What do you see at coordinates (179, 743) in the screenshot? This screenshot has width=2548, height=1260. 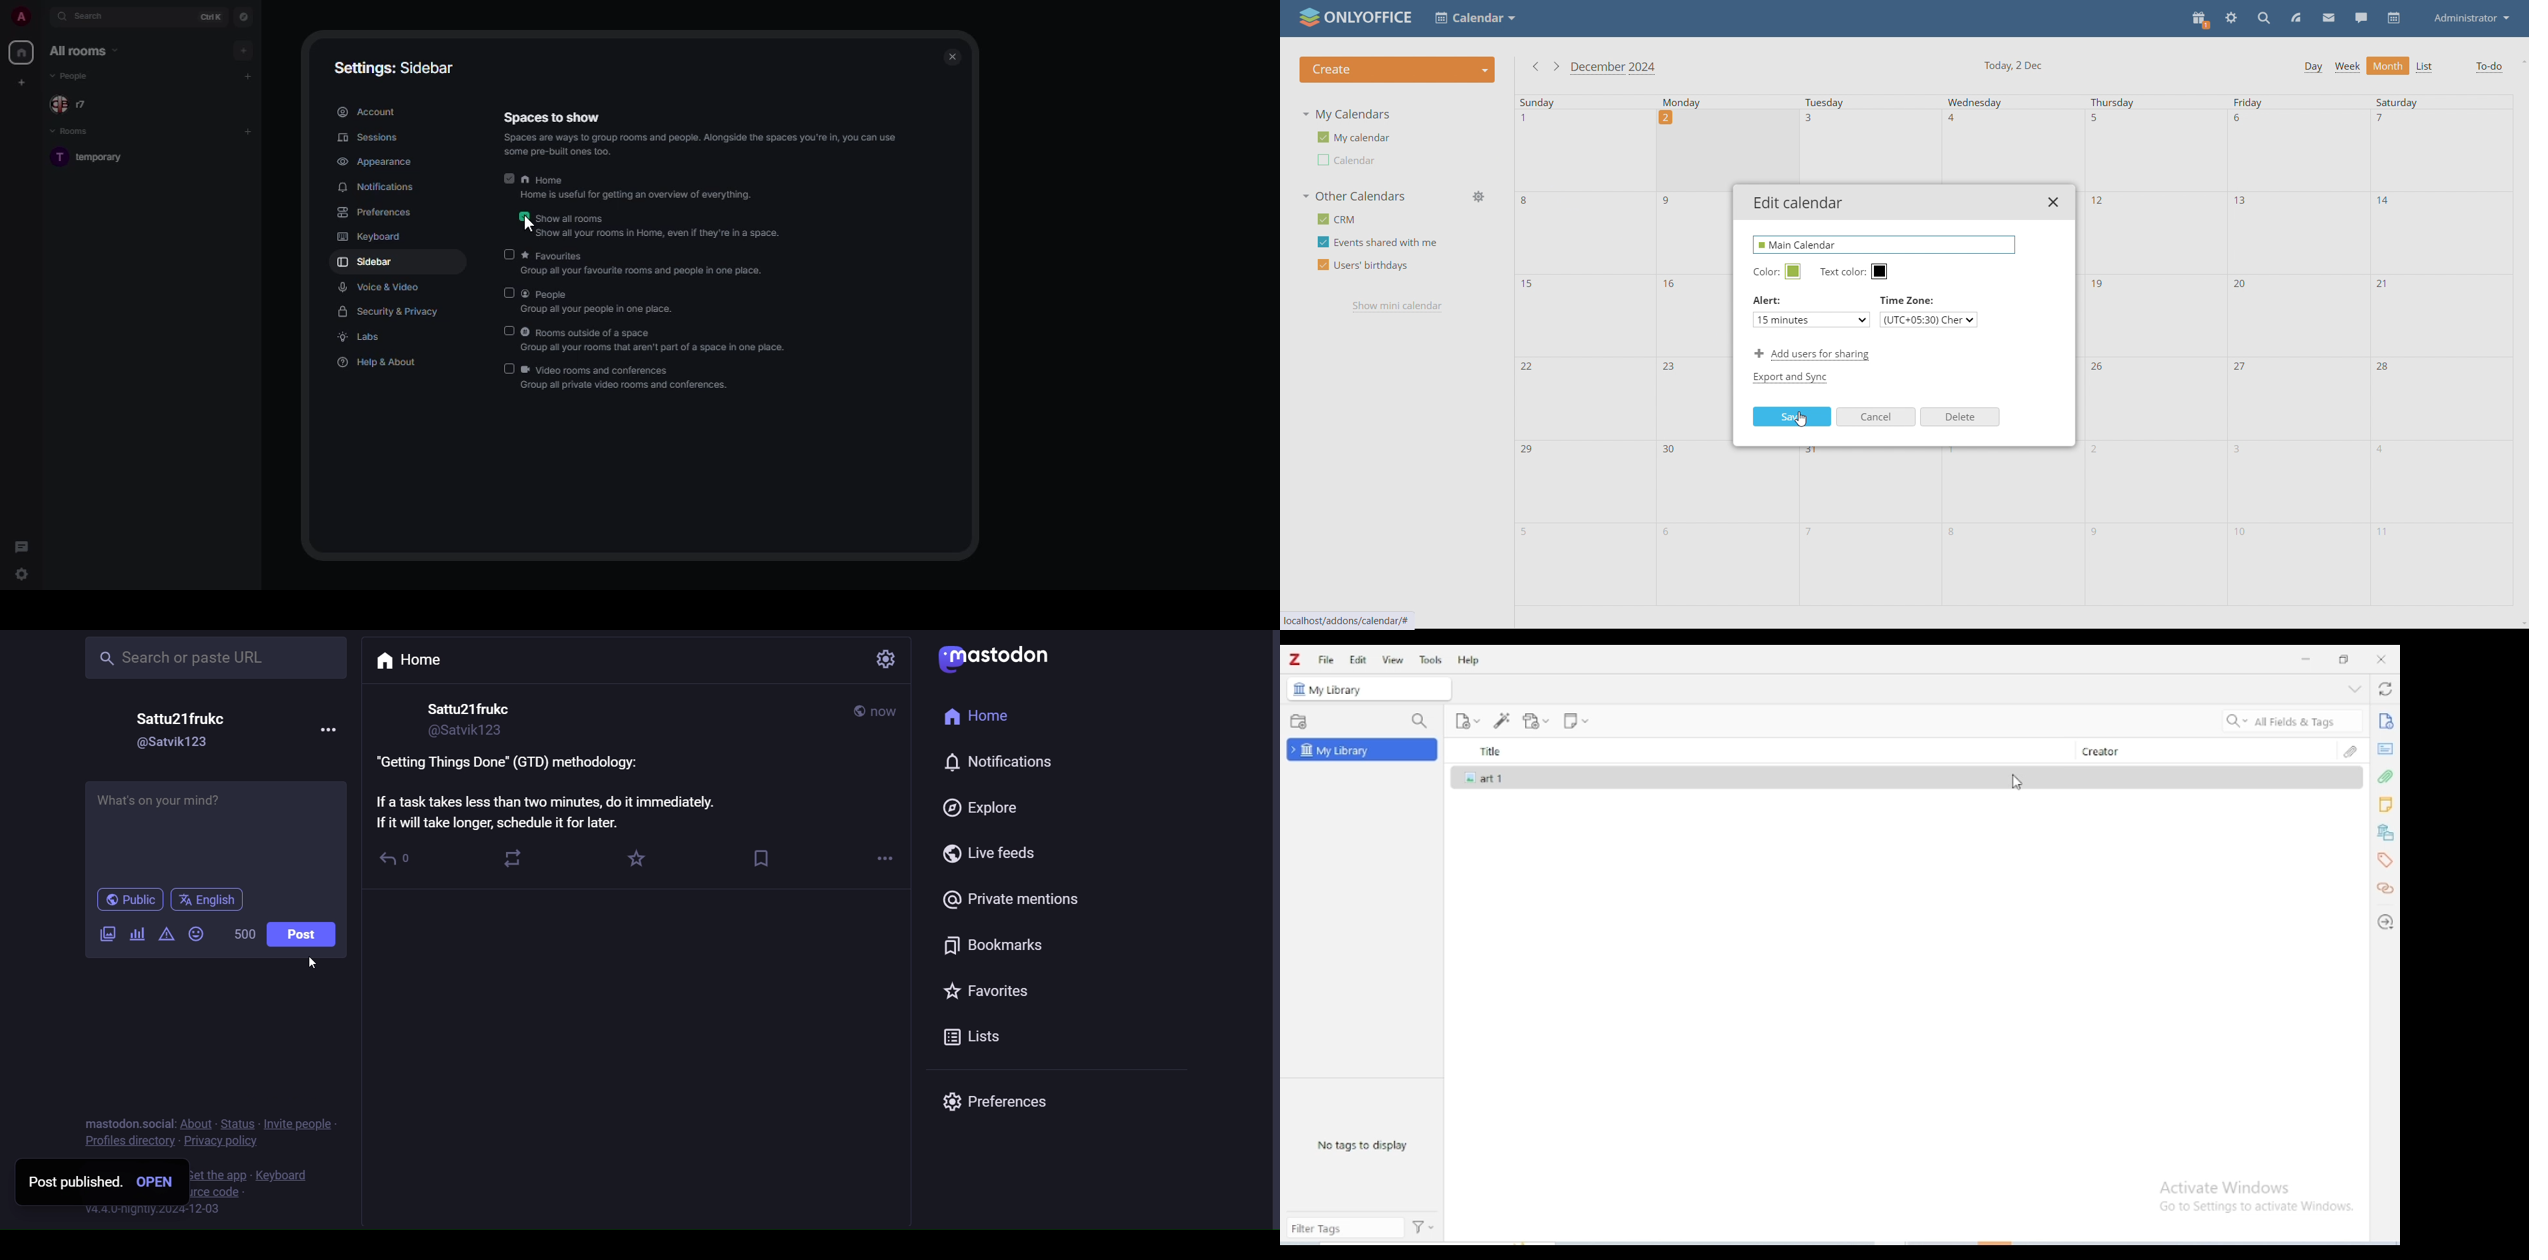 I see `id` at bounding box center [179, 743].